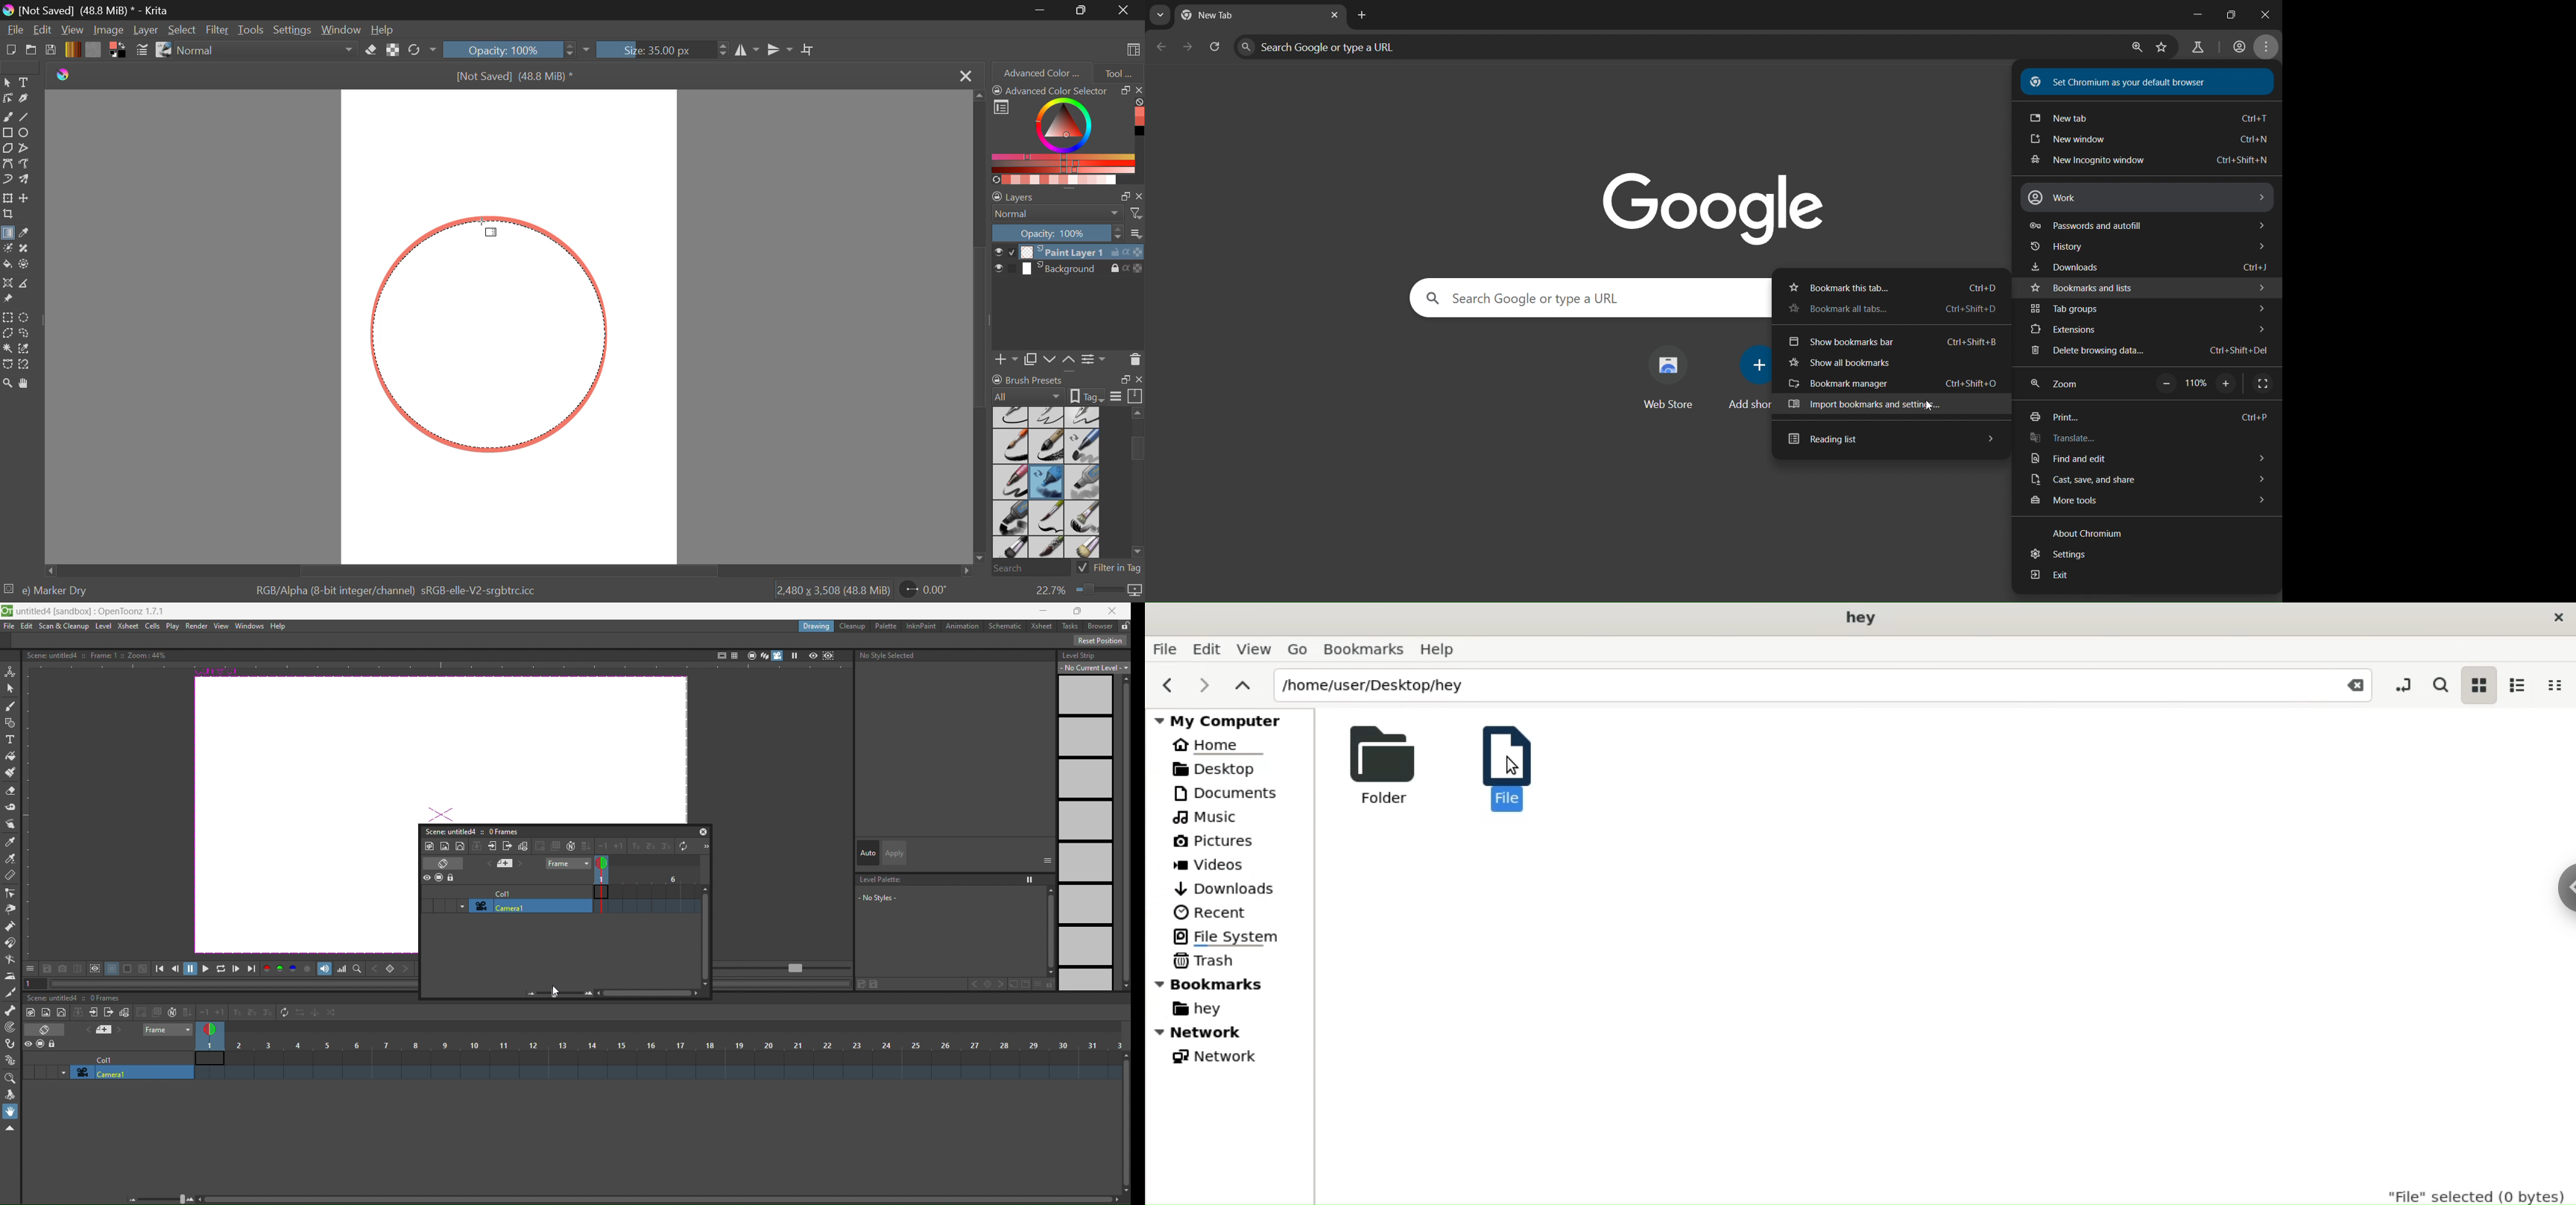  Describe the element at coordinates (964, 76) in the screenshot. I see `Close` at that location.